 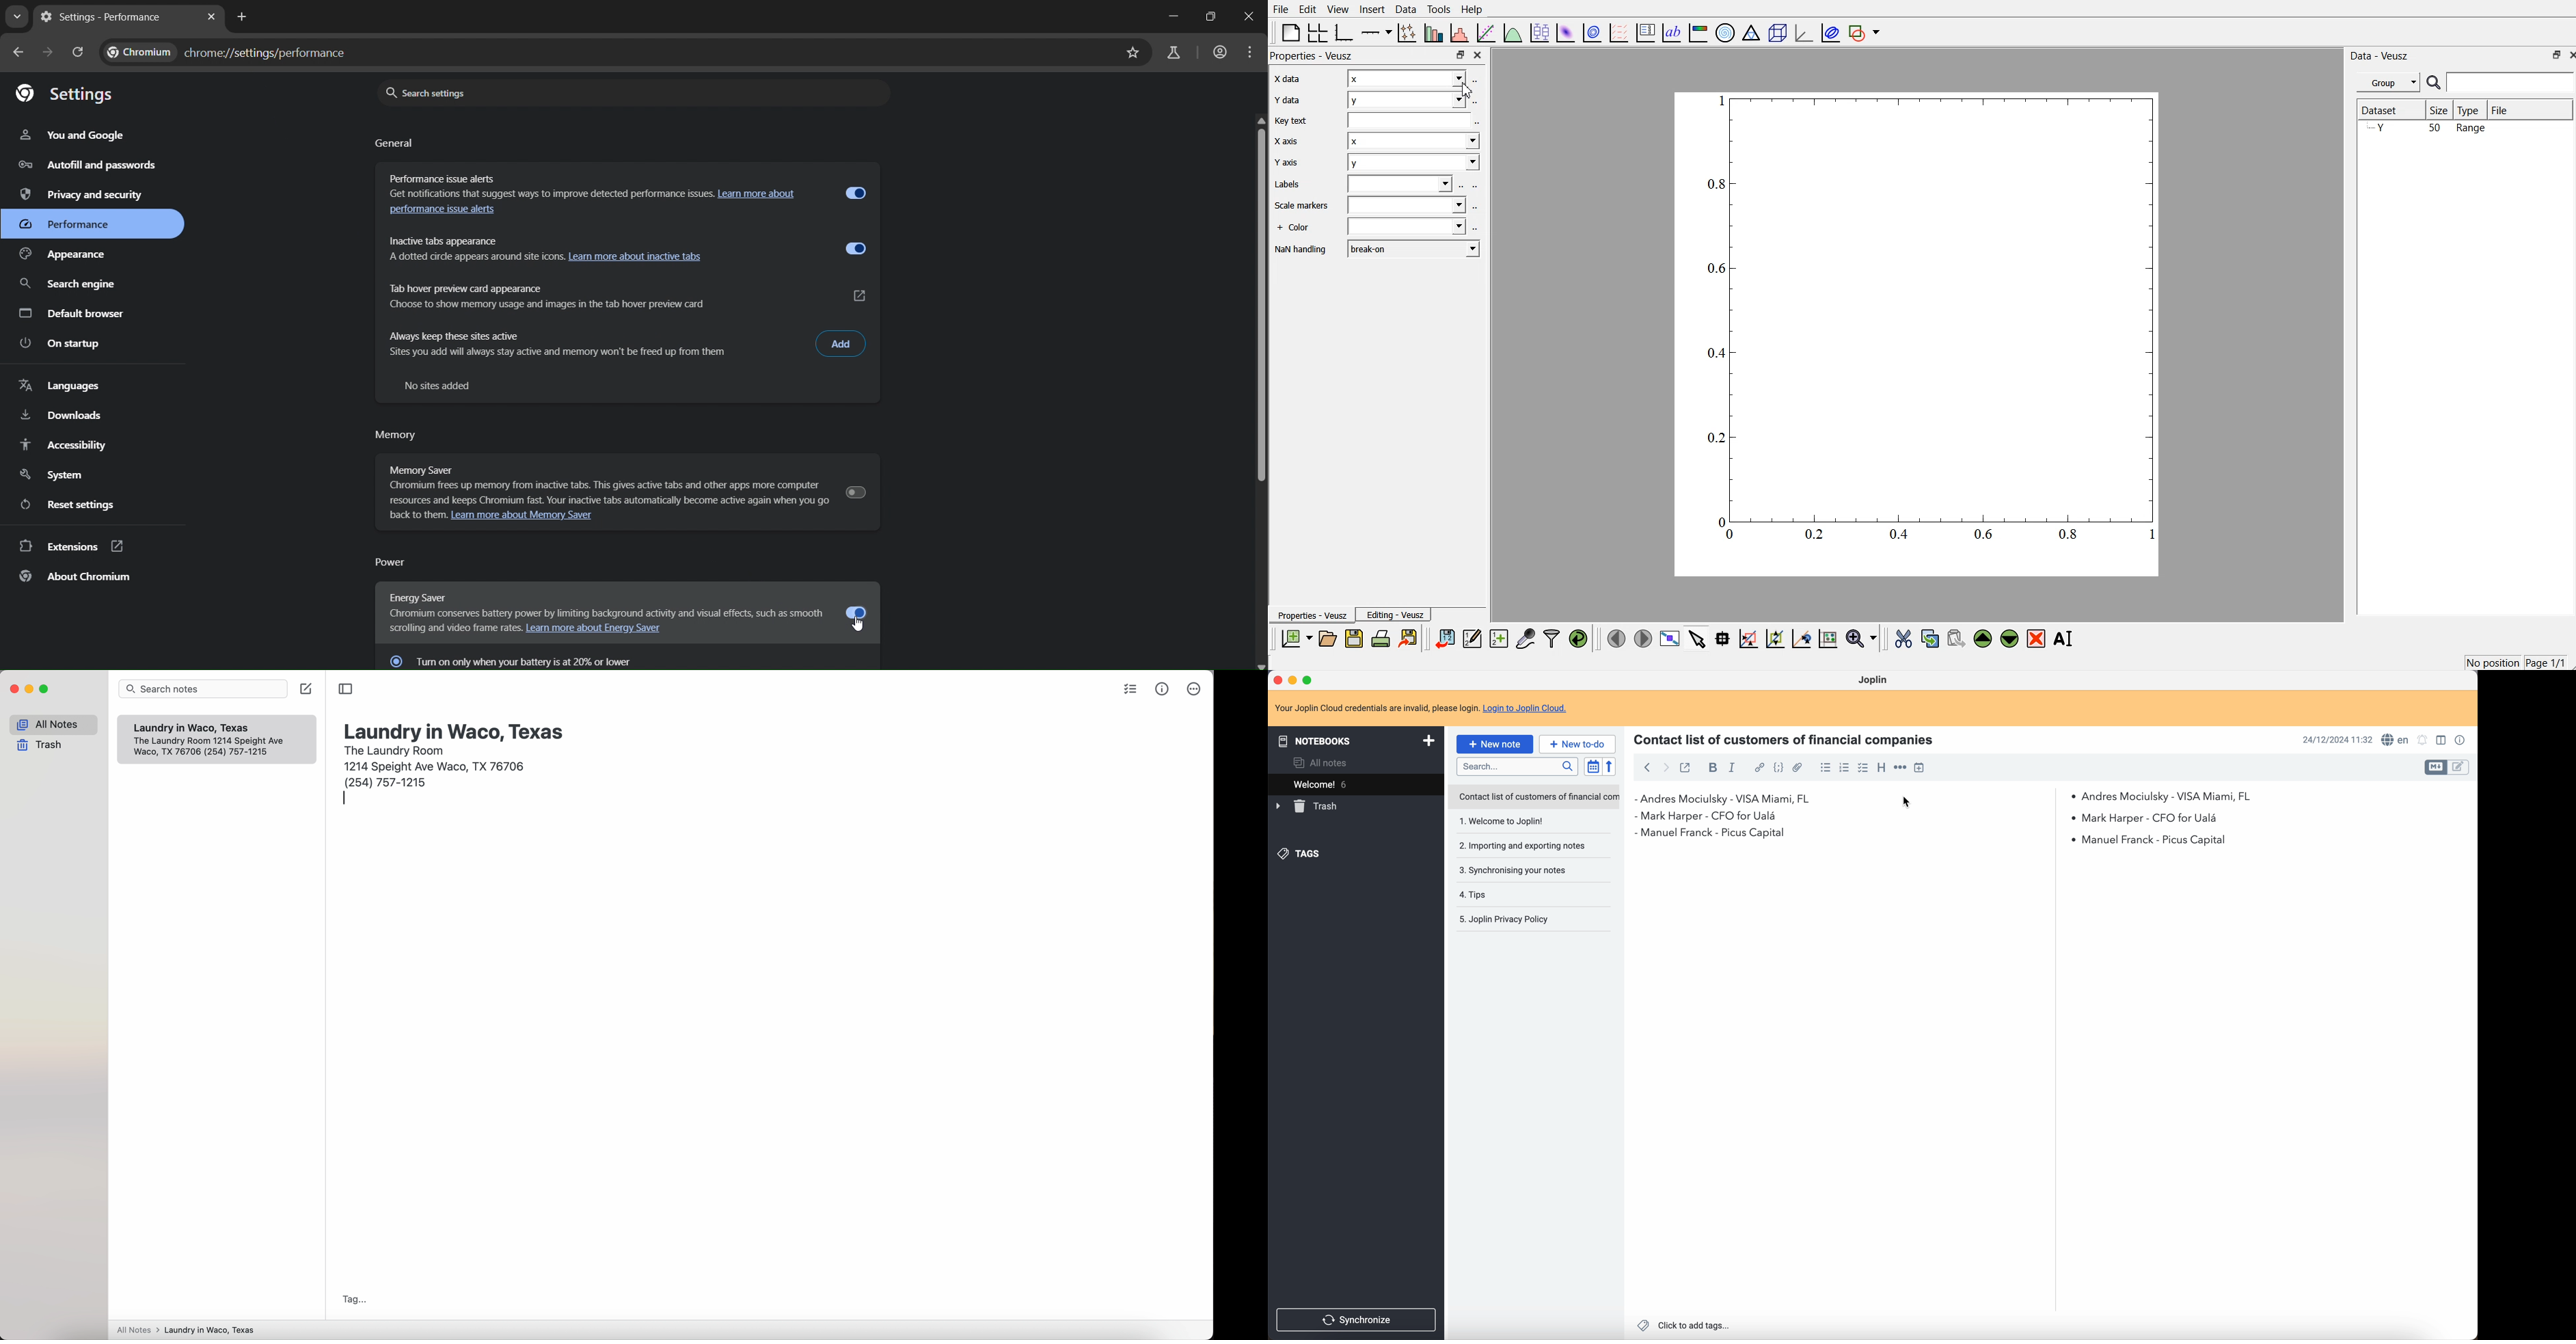 What do you see at coordinates (2441, 740) in the screenshot?
I see `toggle edit layout` at bounding box center [2441, 740].